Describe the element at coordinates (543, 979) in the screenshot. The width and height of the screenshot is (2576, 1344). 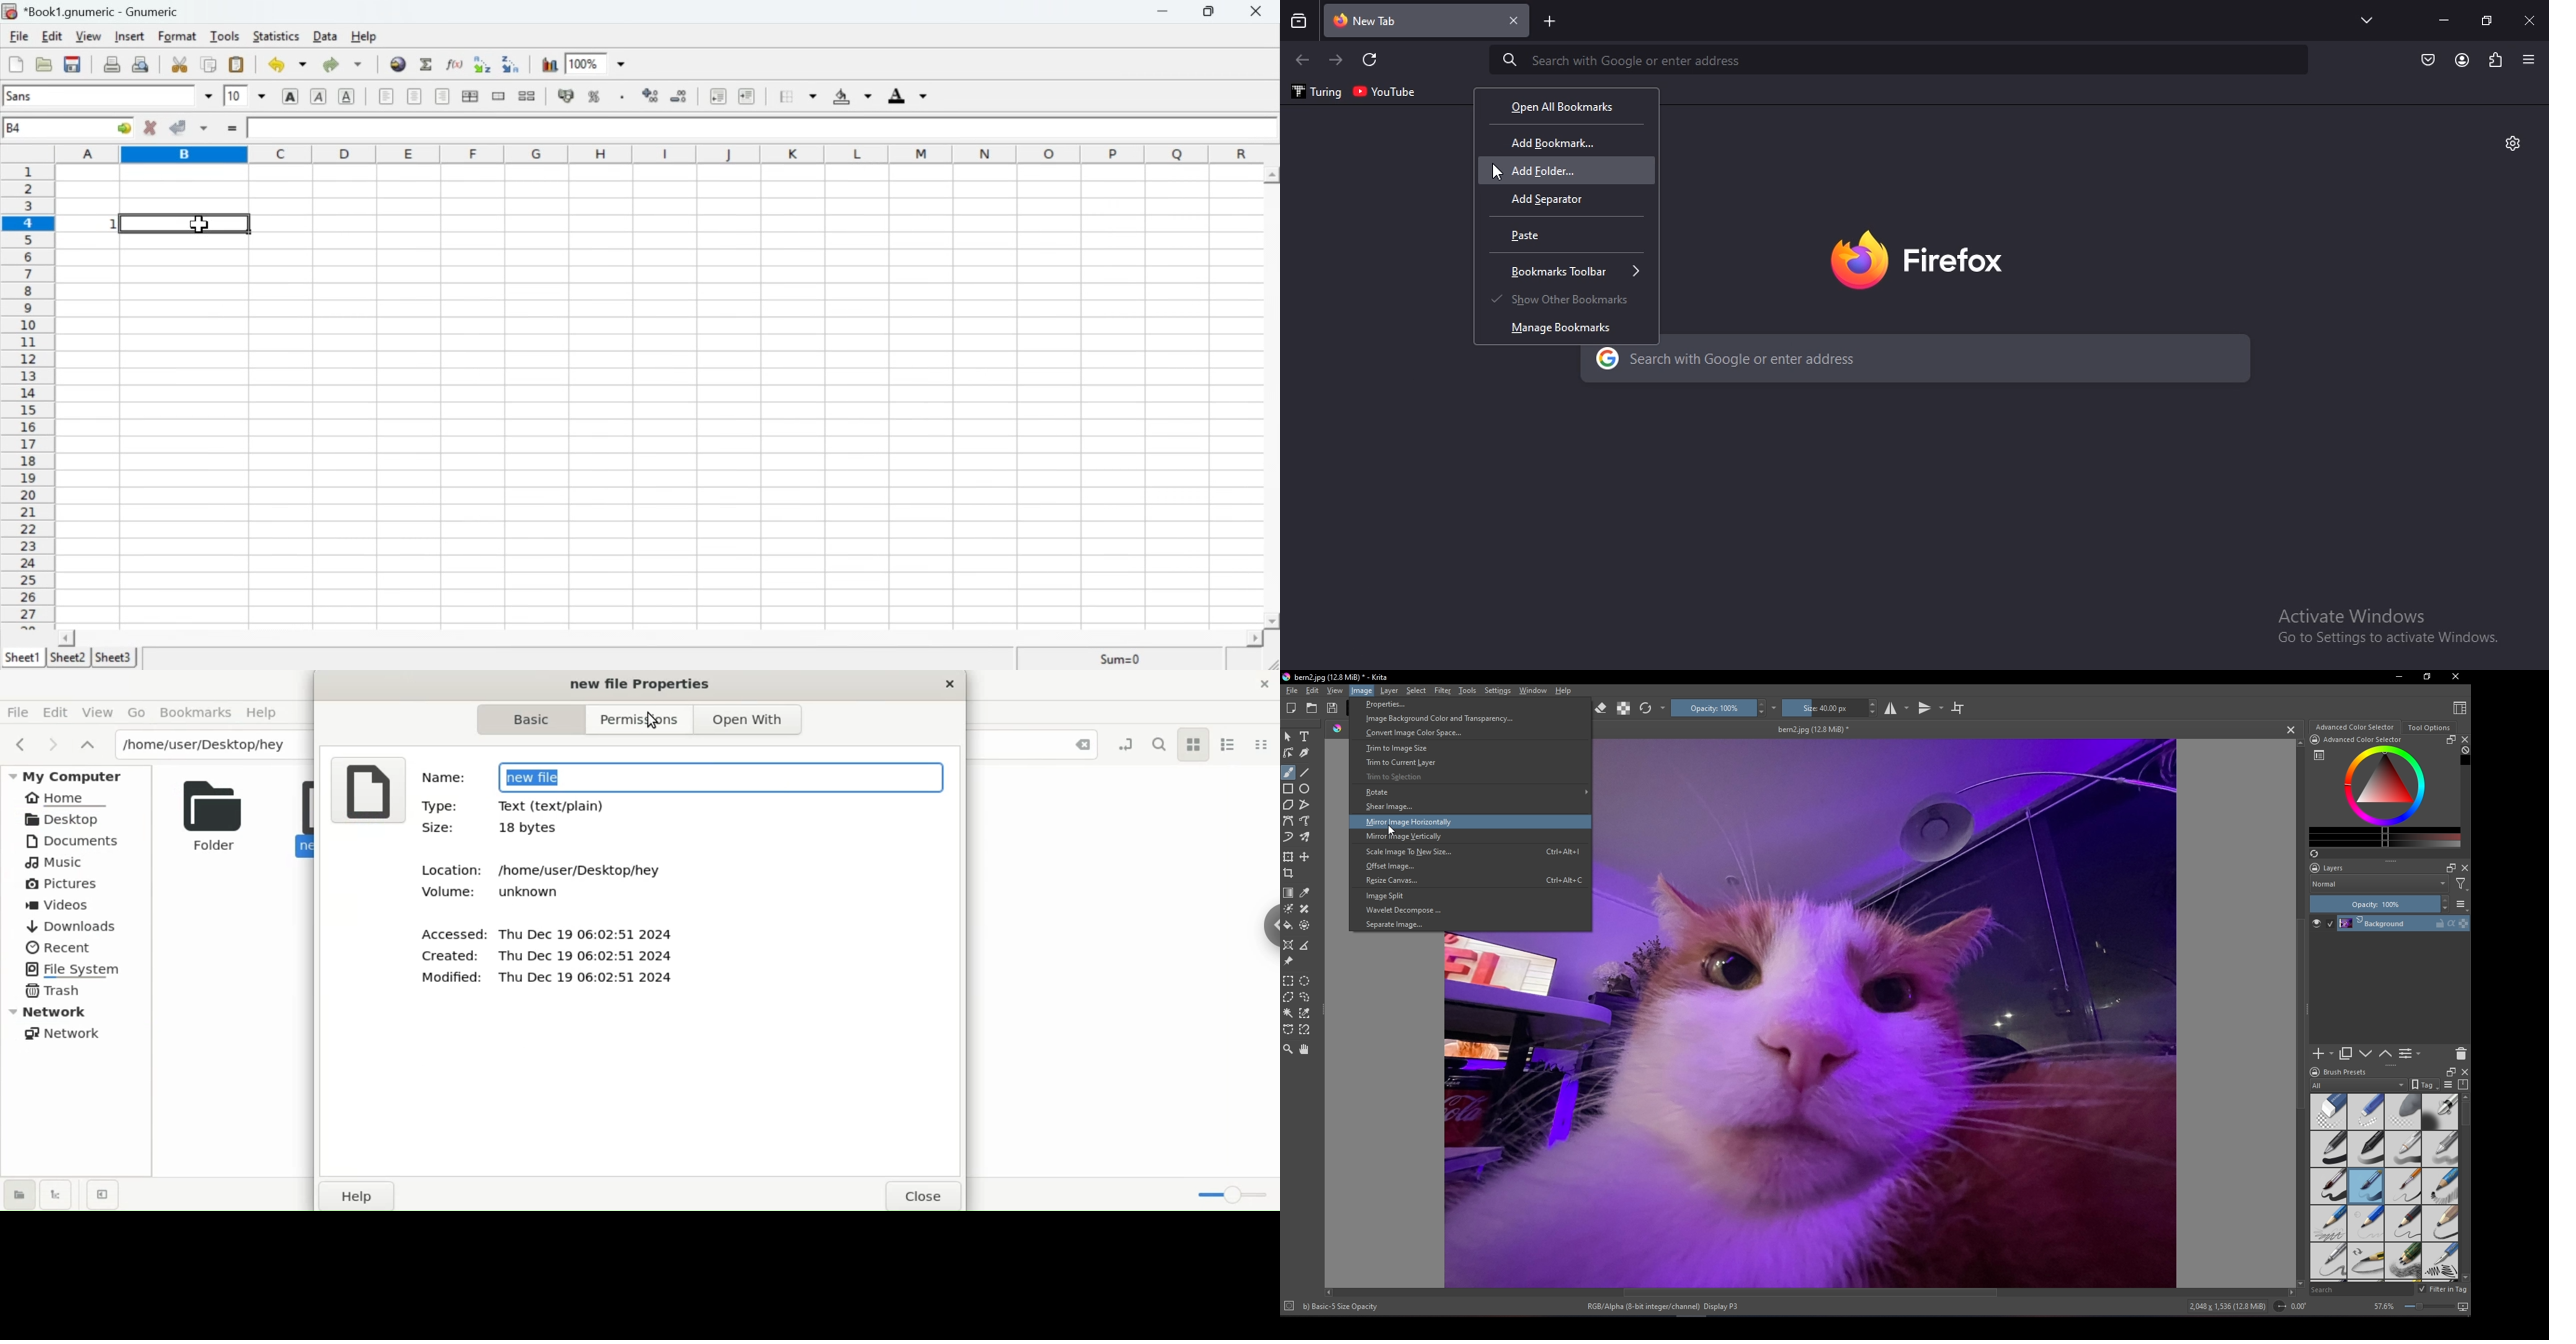
I see `Modified: Thu Dec 19 06:02:51 2024` at that location.